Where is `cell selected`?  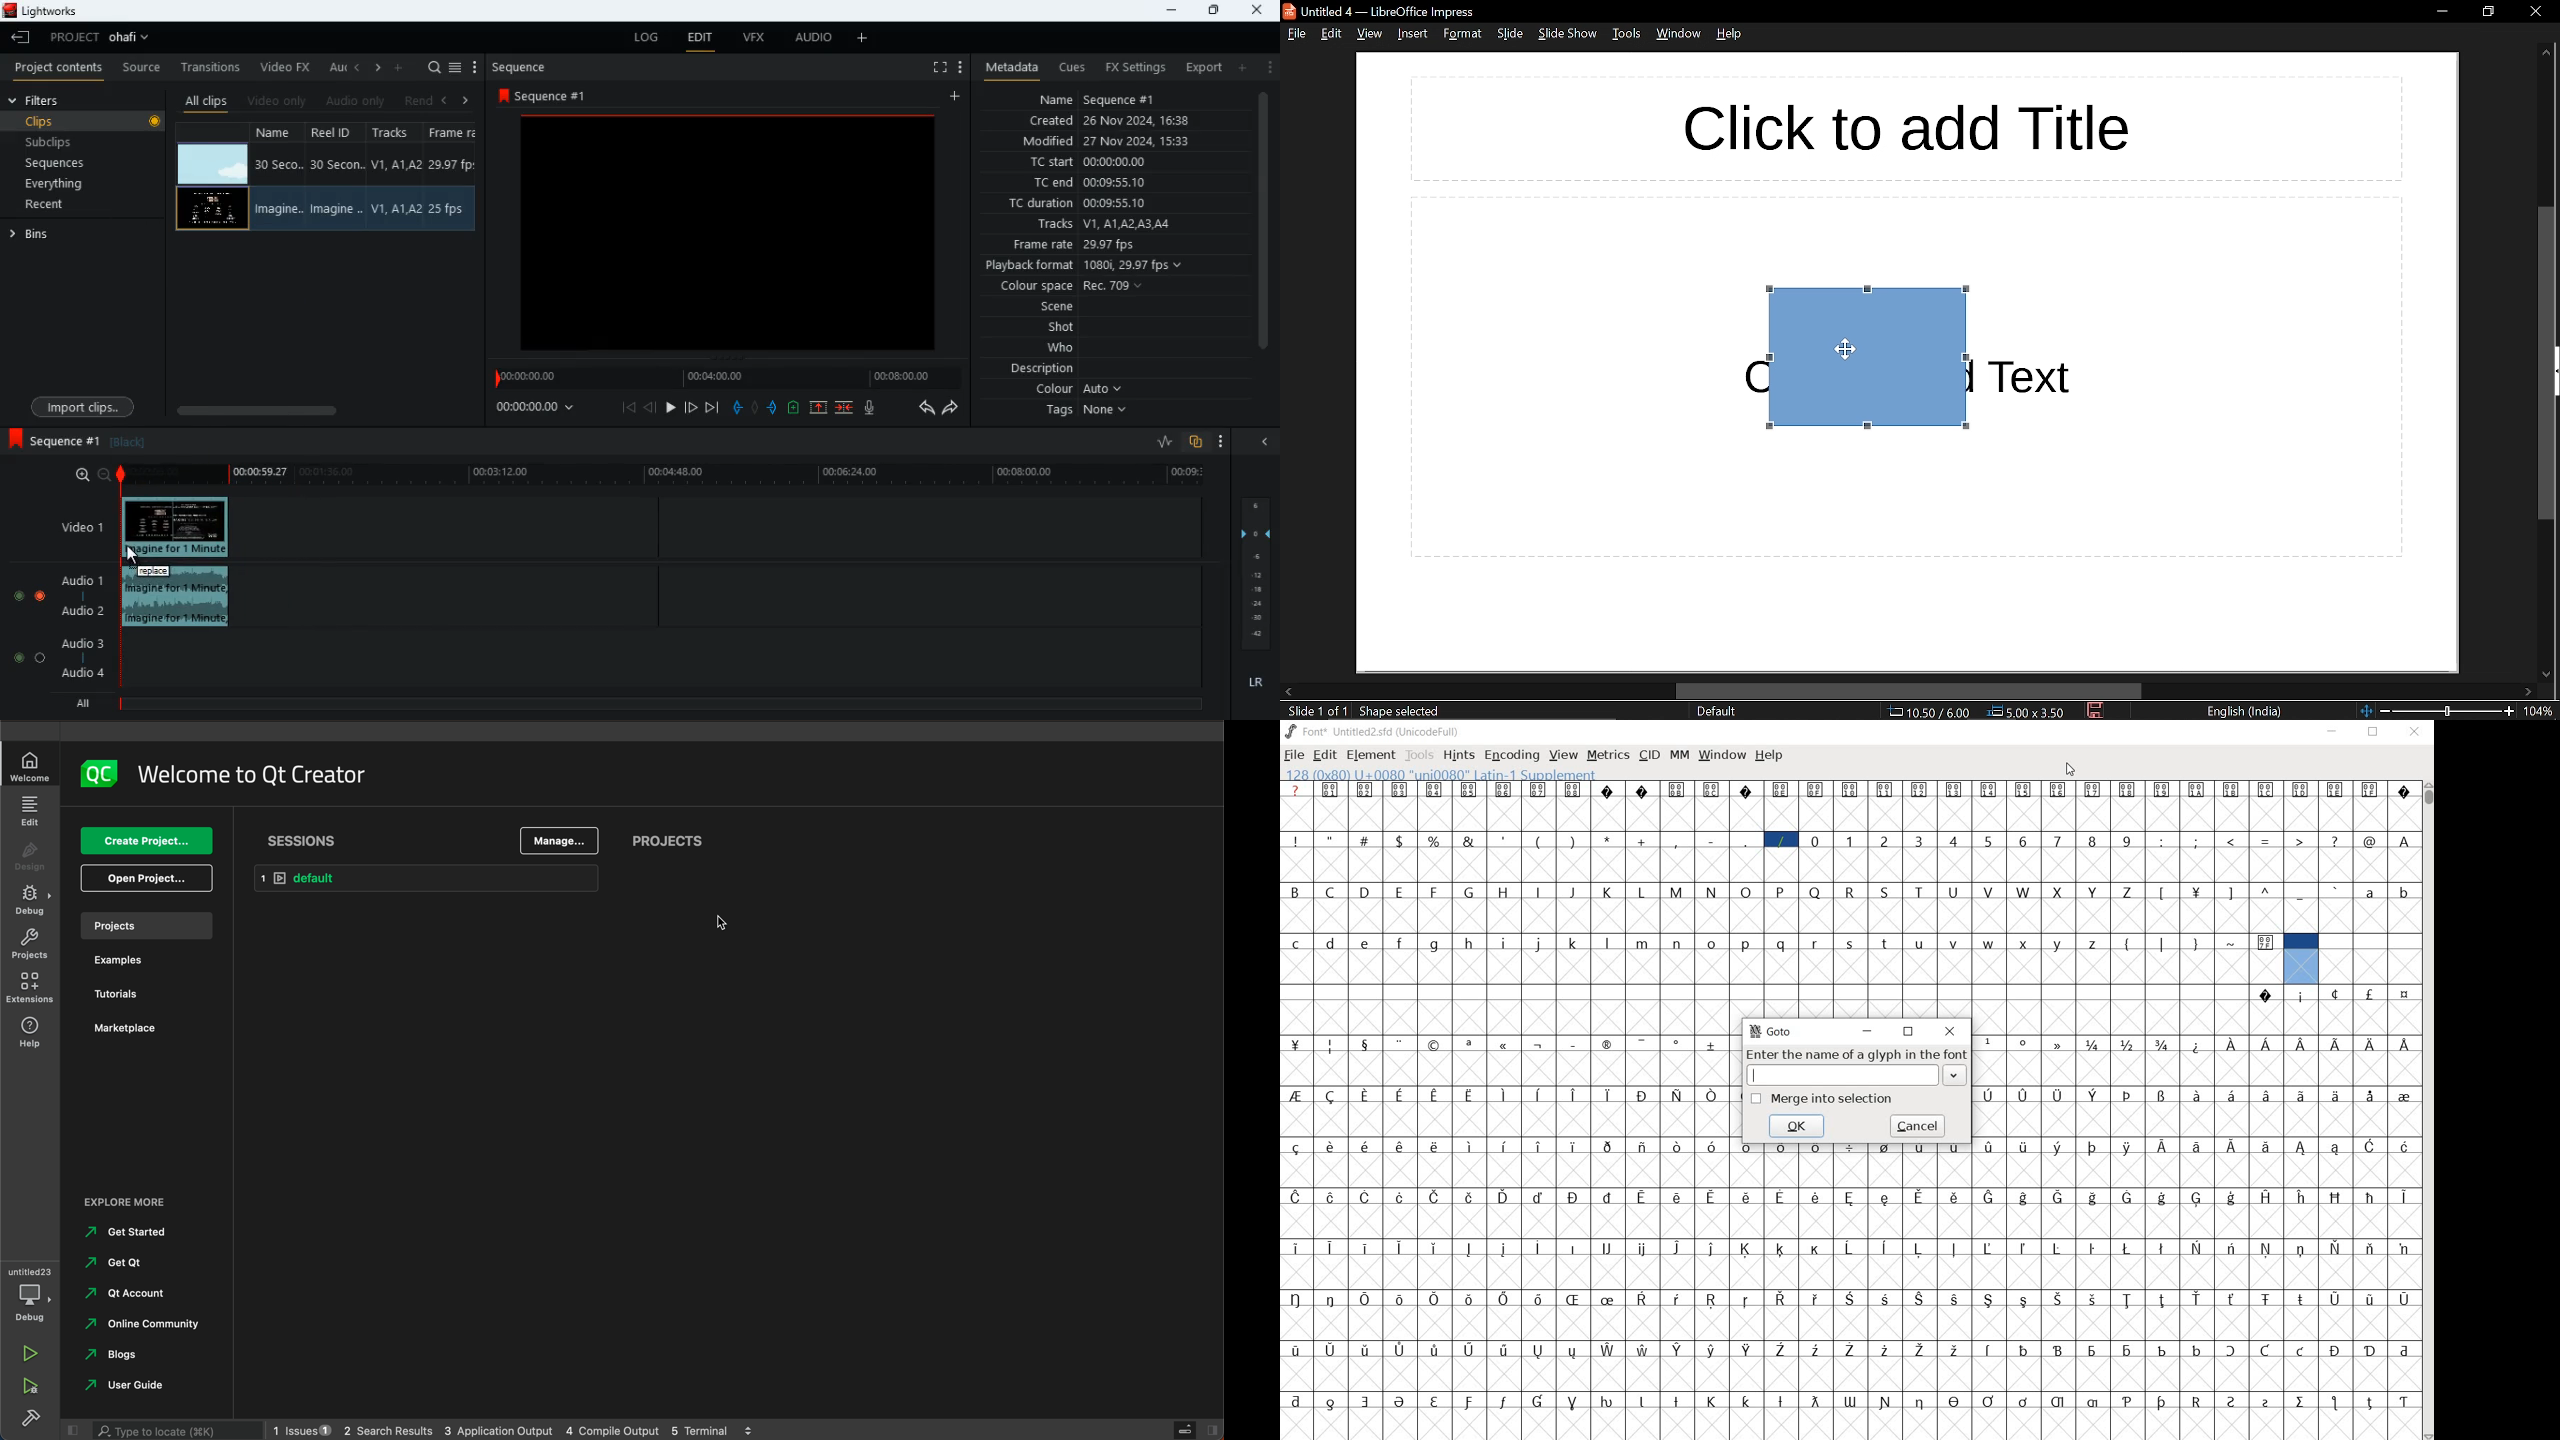
cell selected is located at coordinates (2301, 958).